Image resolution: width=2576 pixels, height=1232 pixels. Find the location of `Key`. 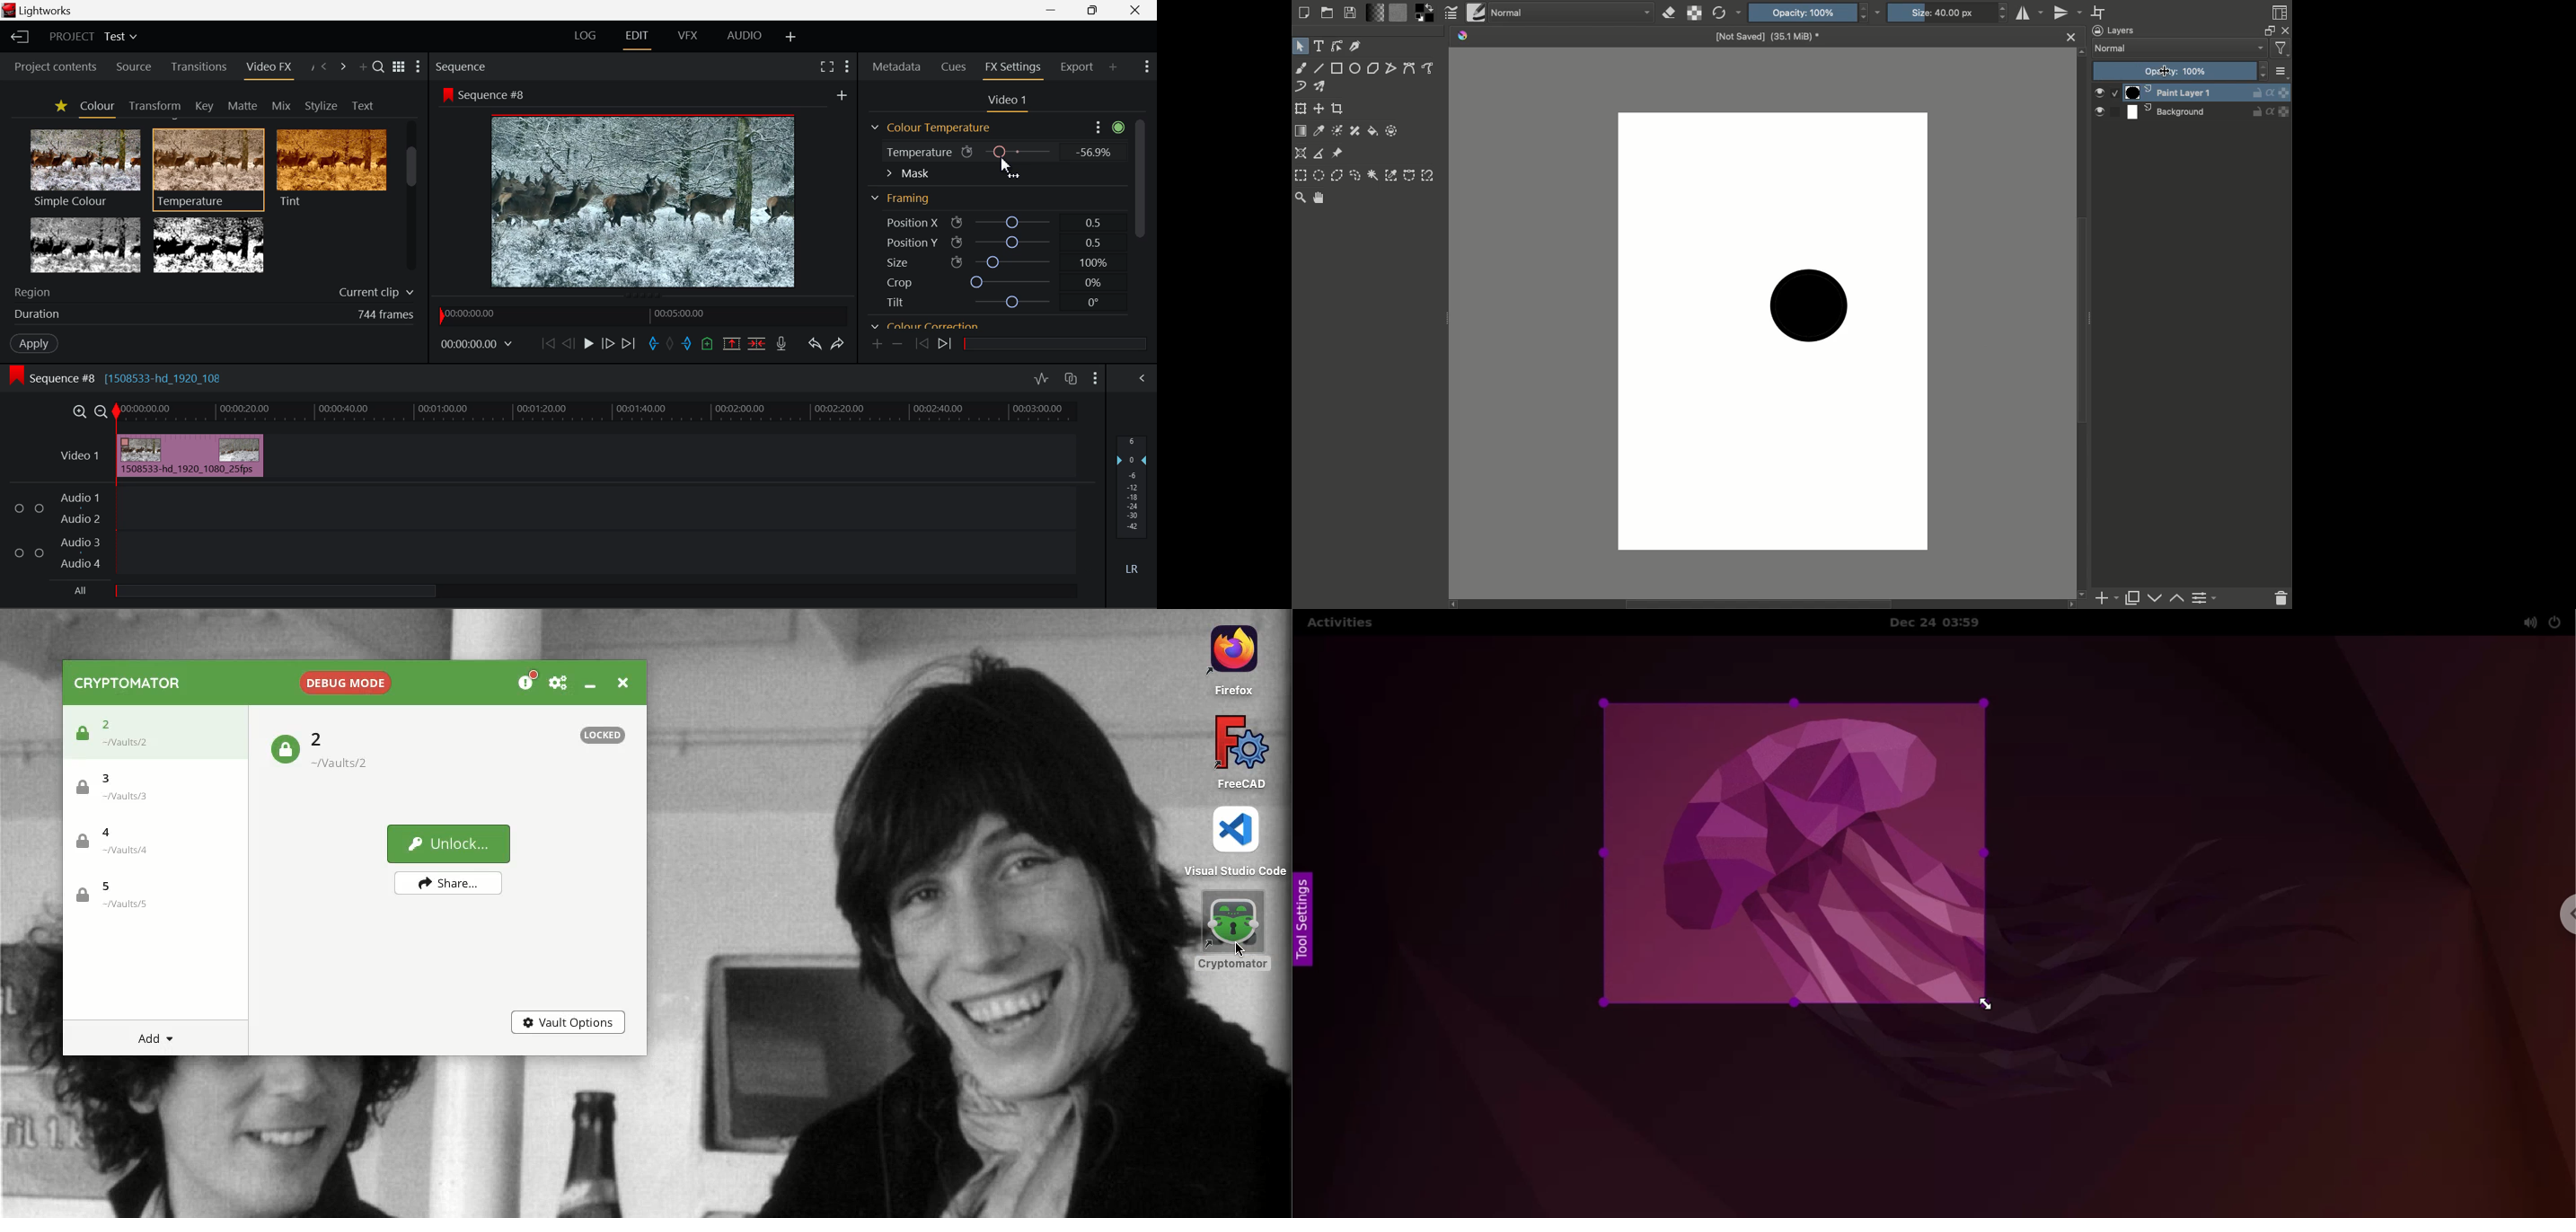

Key is located at coordinates (204, 106).